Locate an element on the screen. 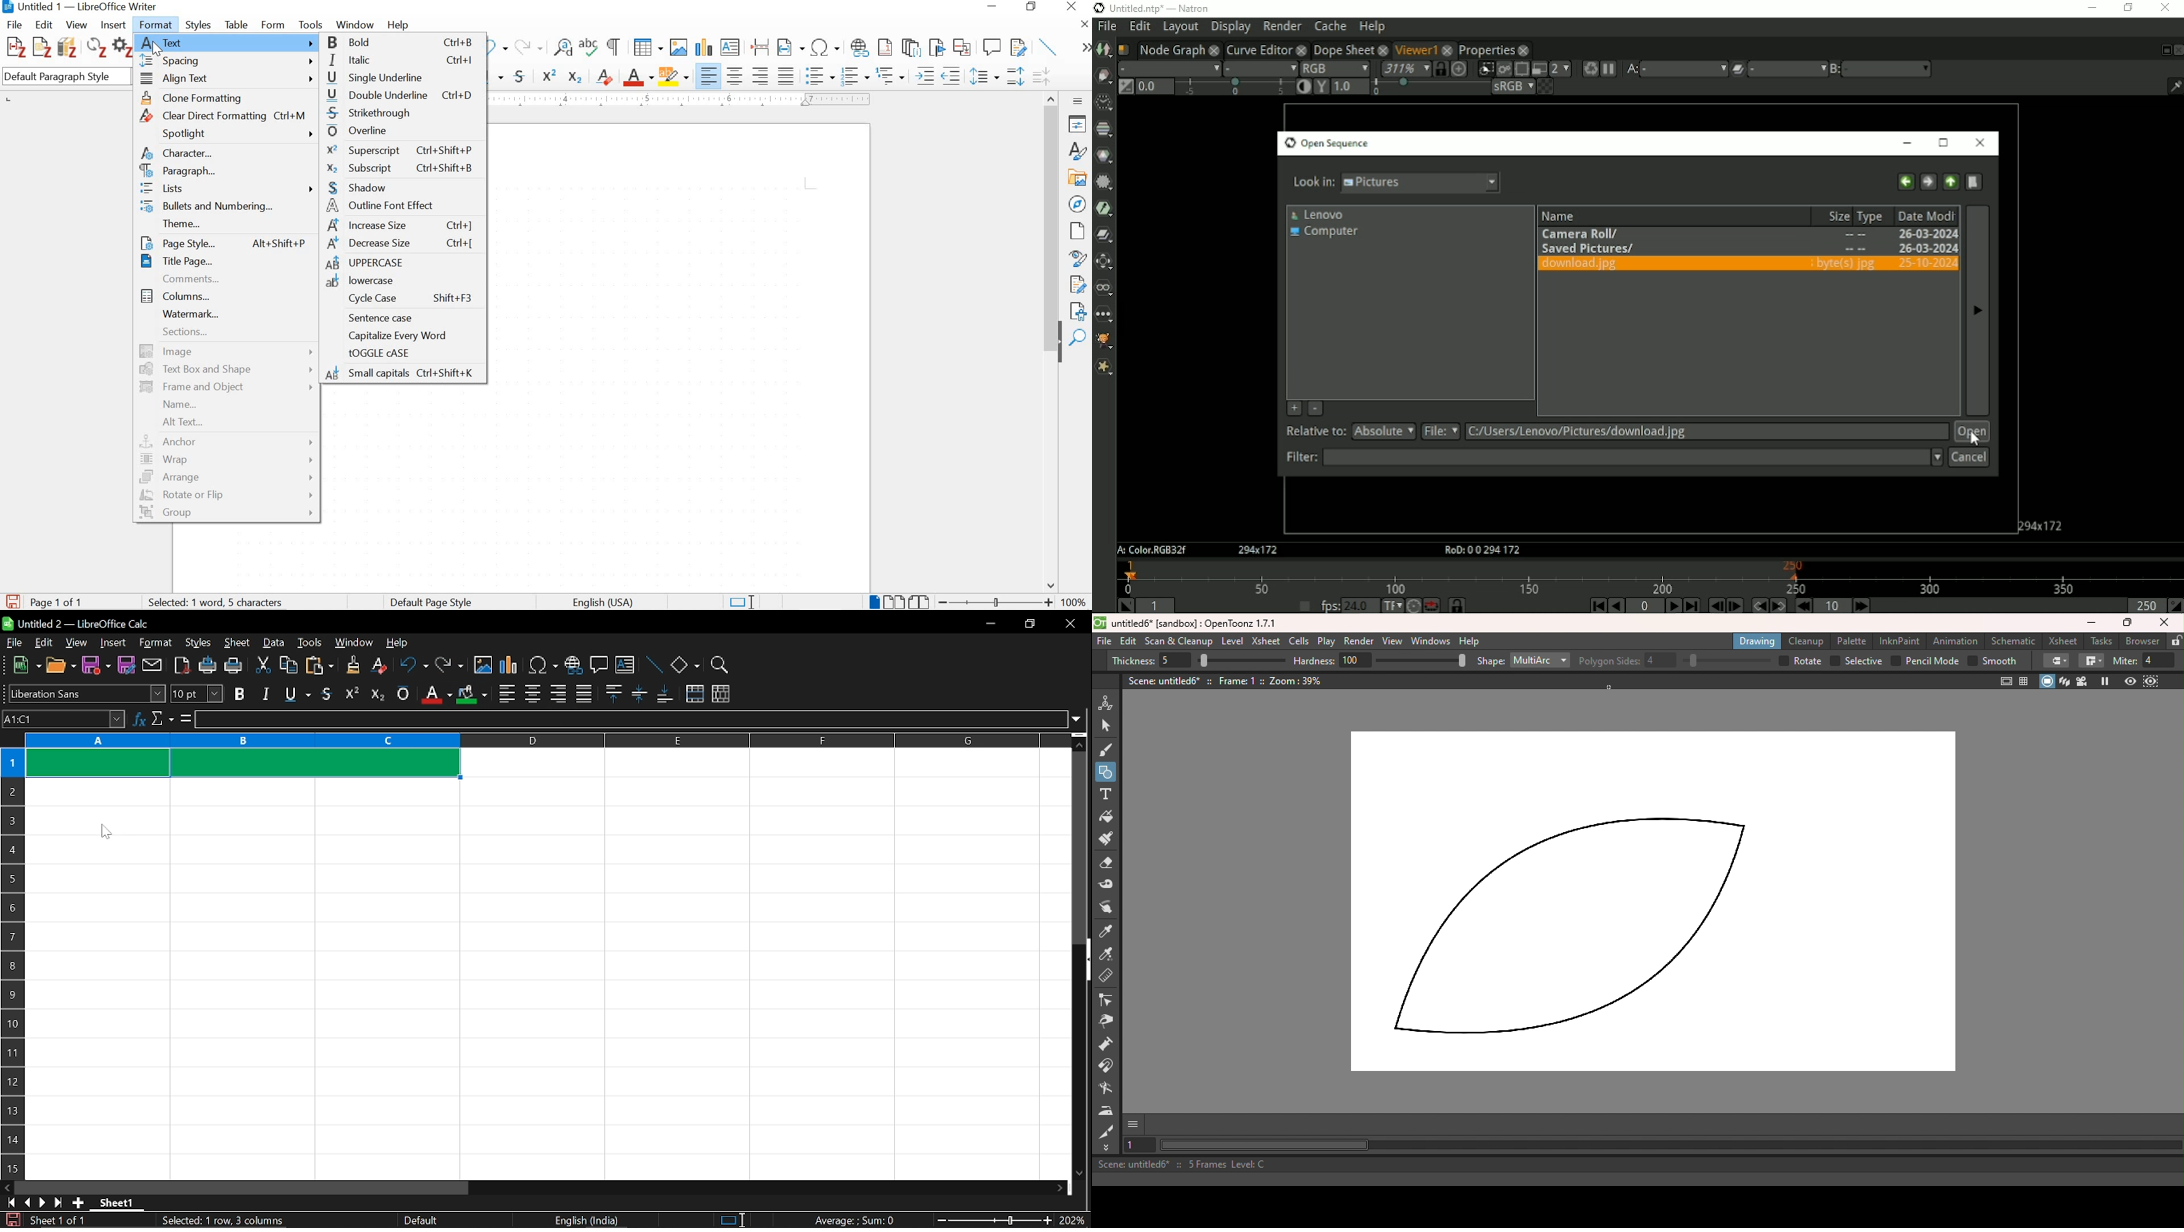 This screenshot has width=2184, height=1232. Selected: 1 row, 3 columns is located at coordinates (225, 1219).